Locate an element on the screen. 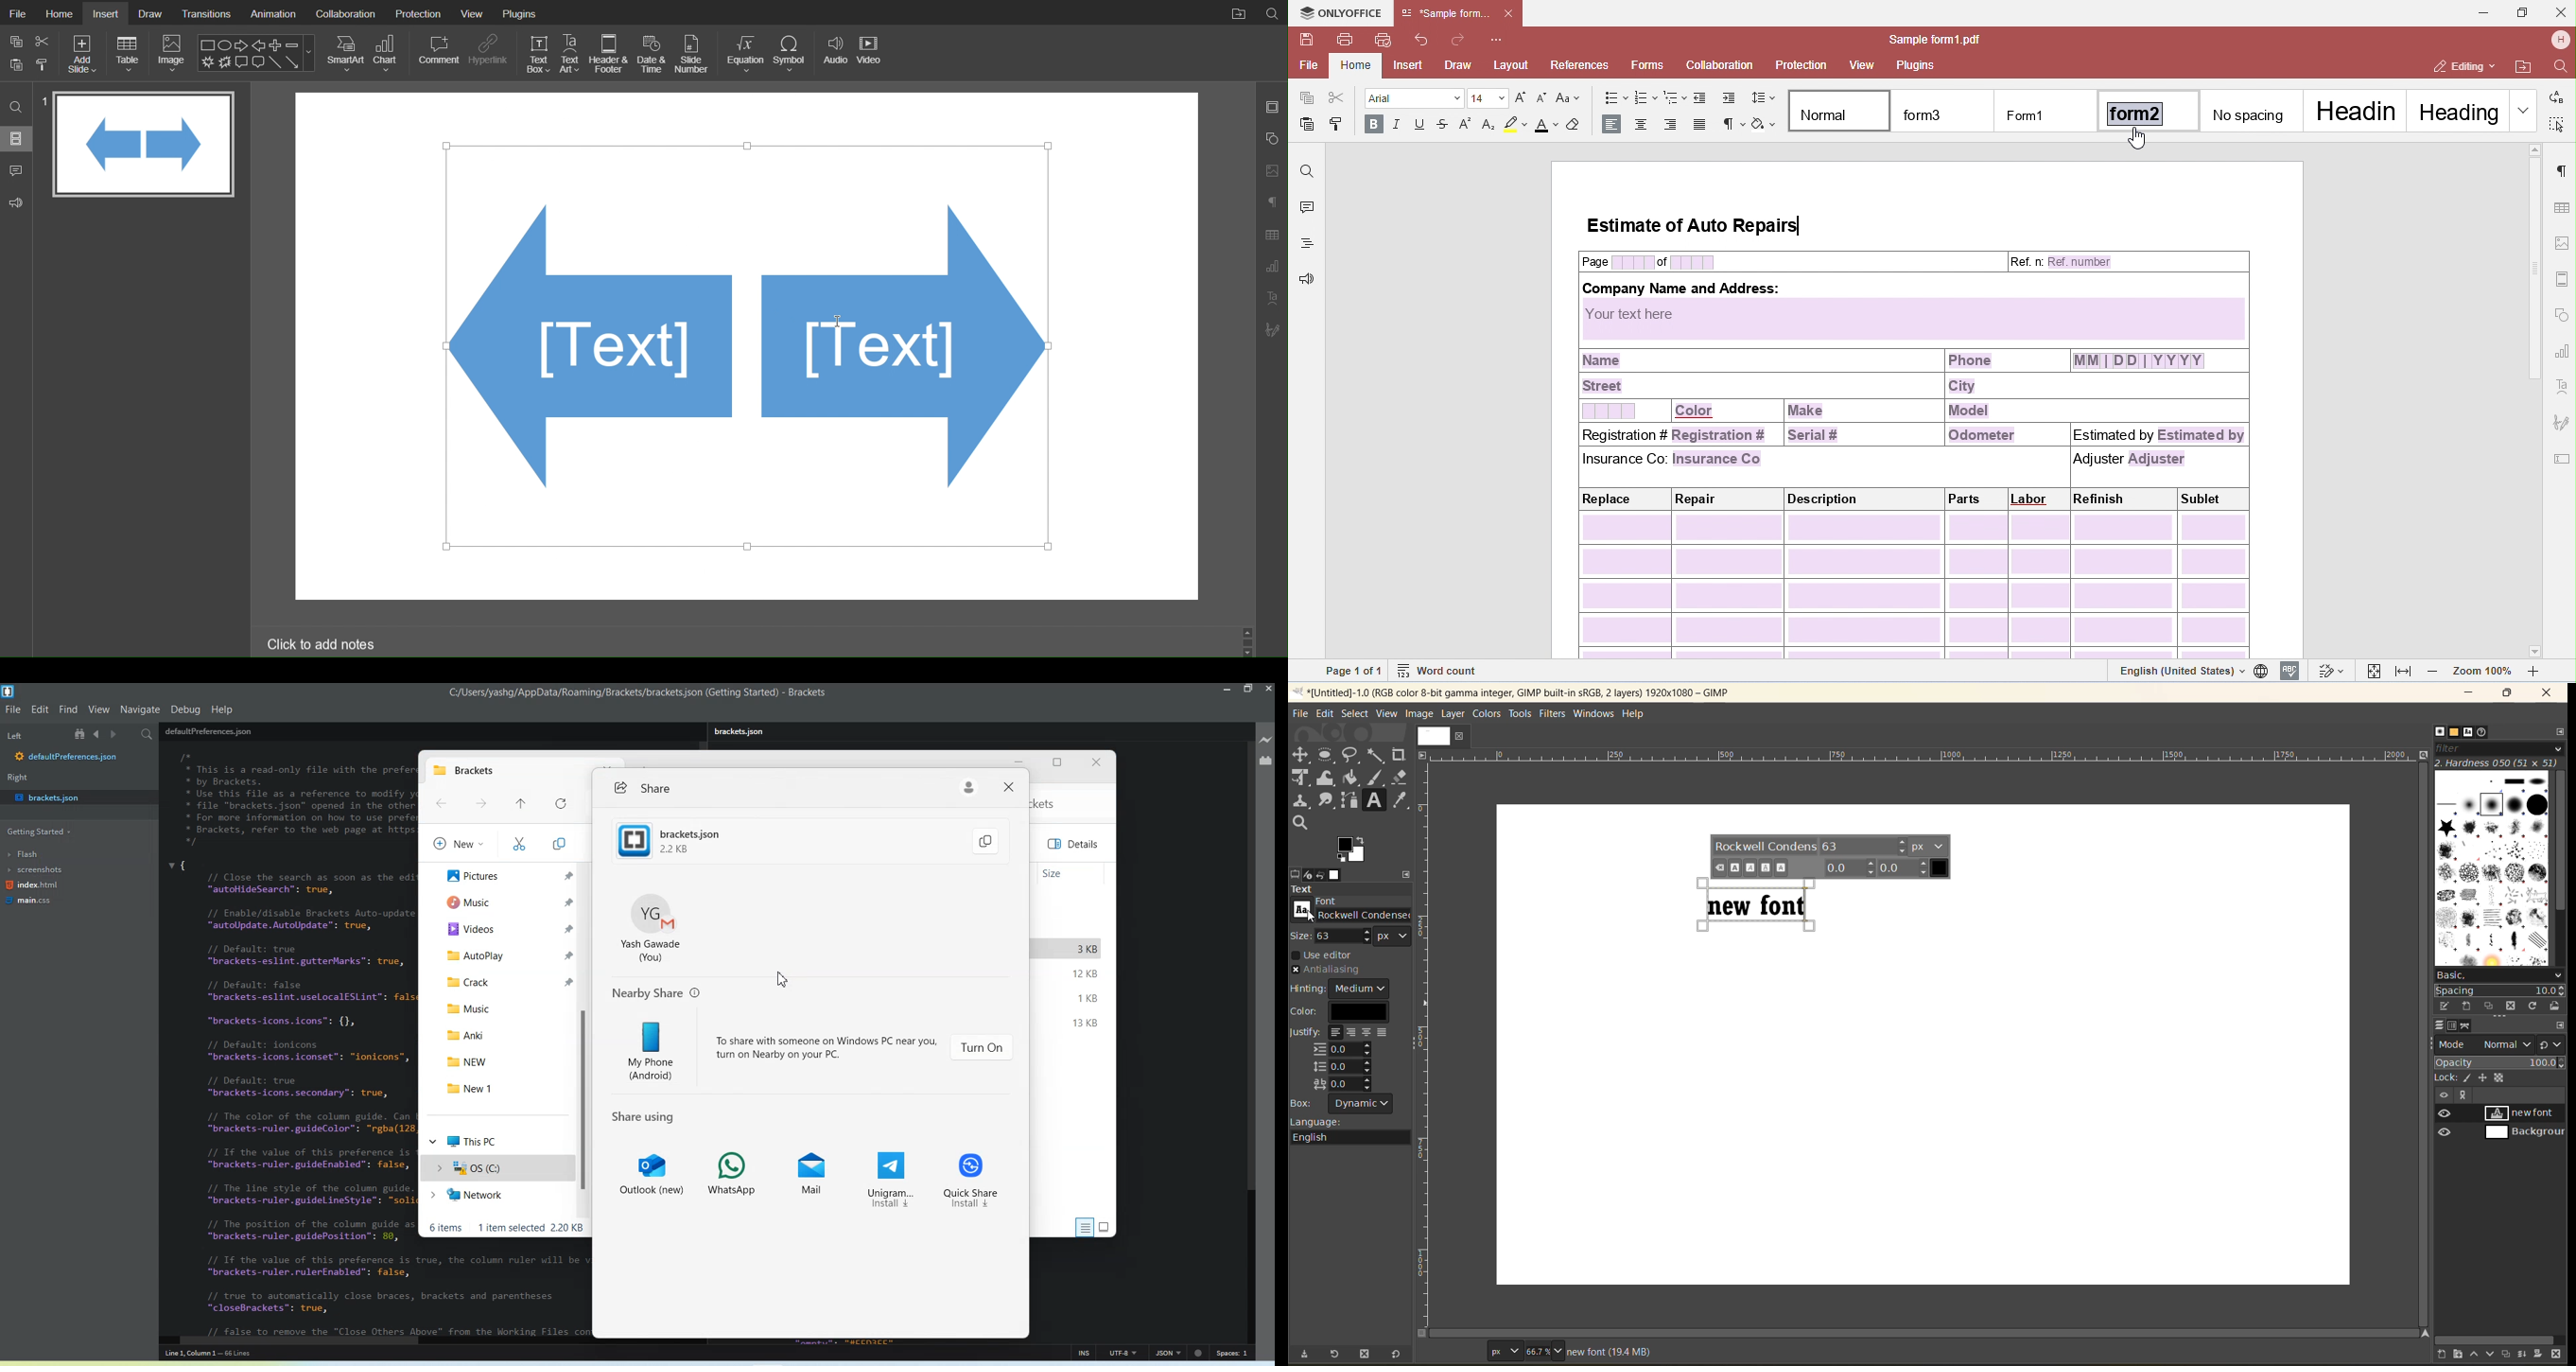  New 1 is located at coordinates (506, 1088).